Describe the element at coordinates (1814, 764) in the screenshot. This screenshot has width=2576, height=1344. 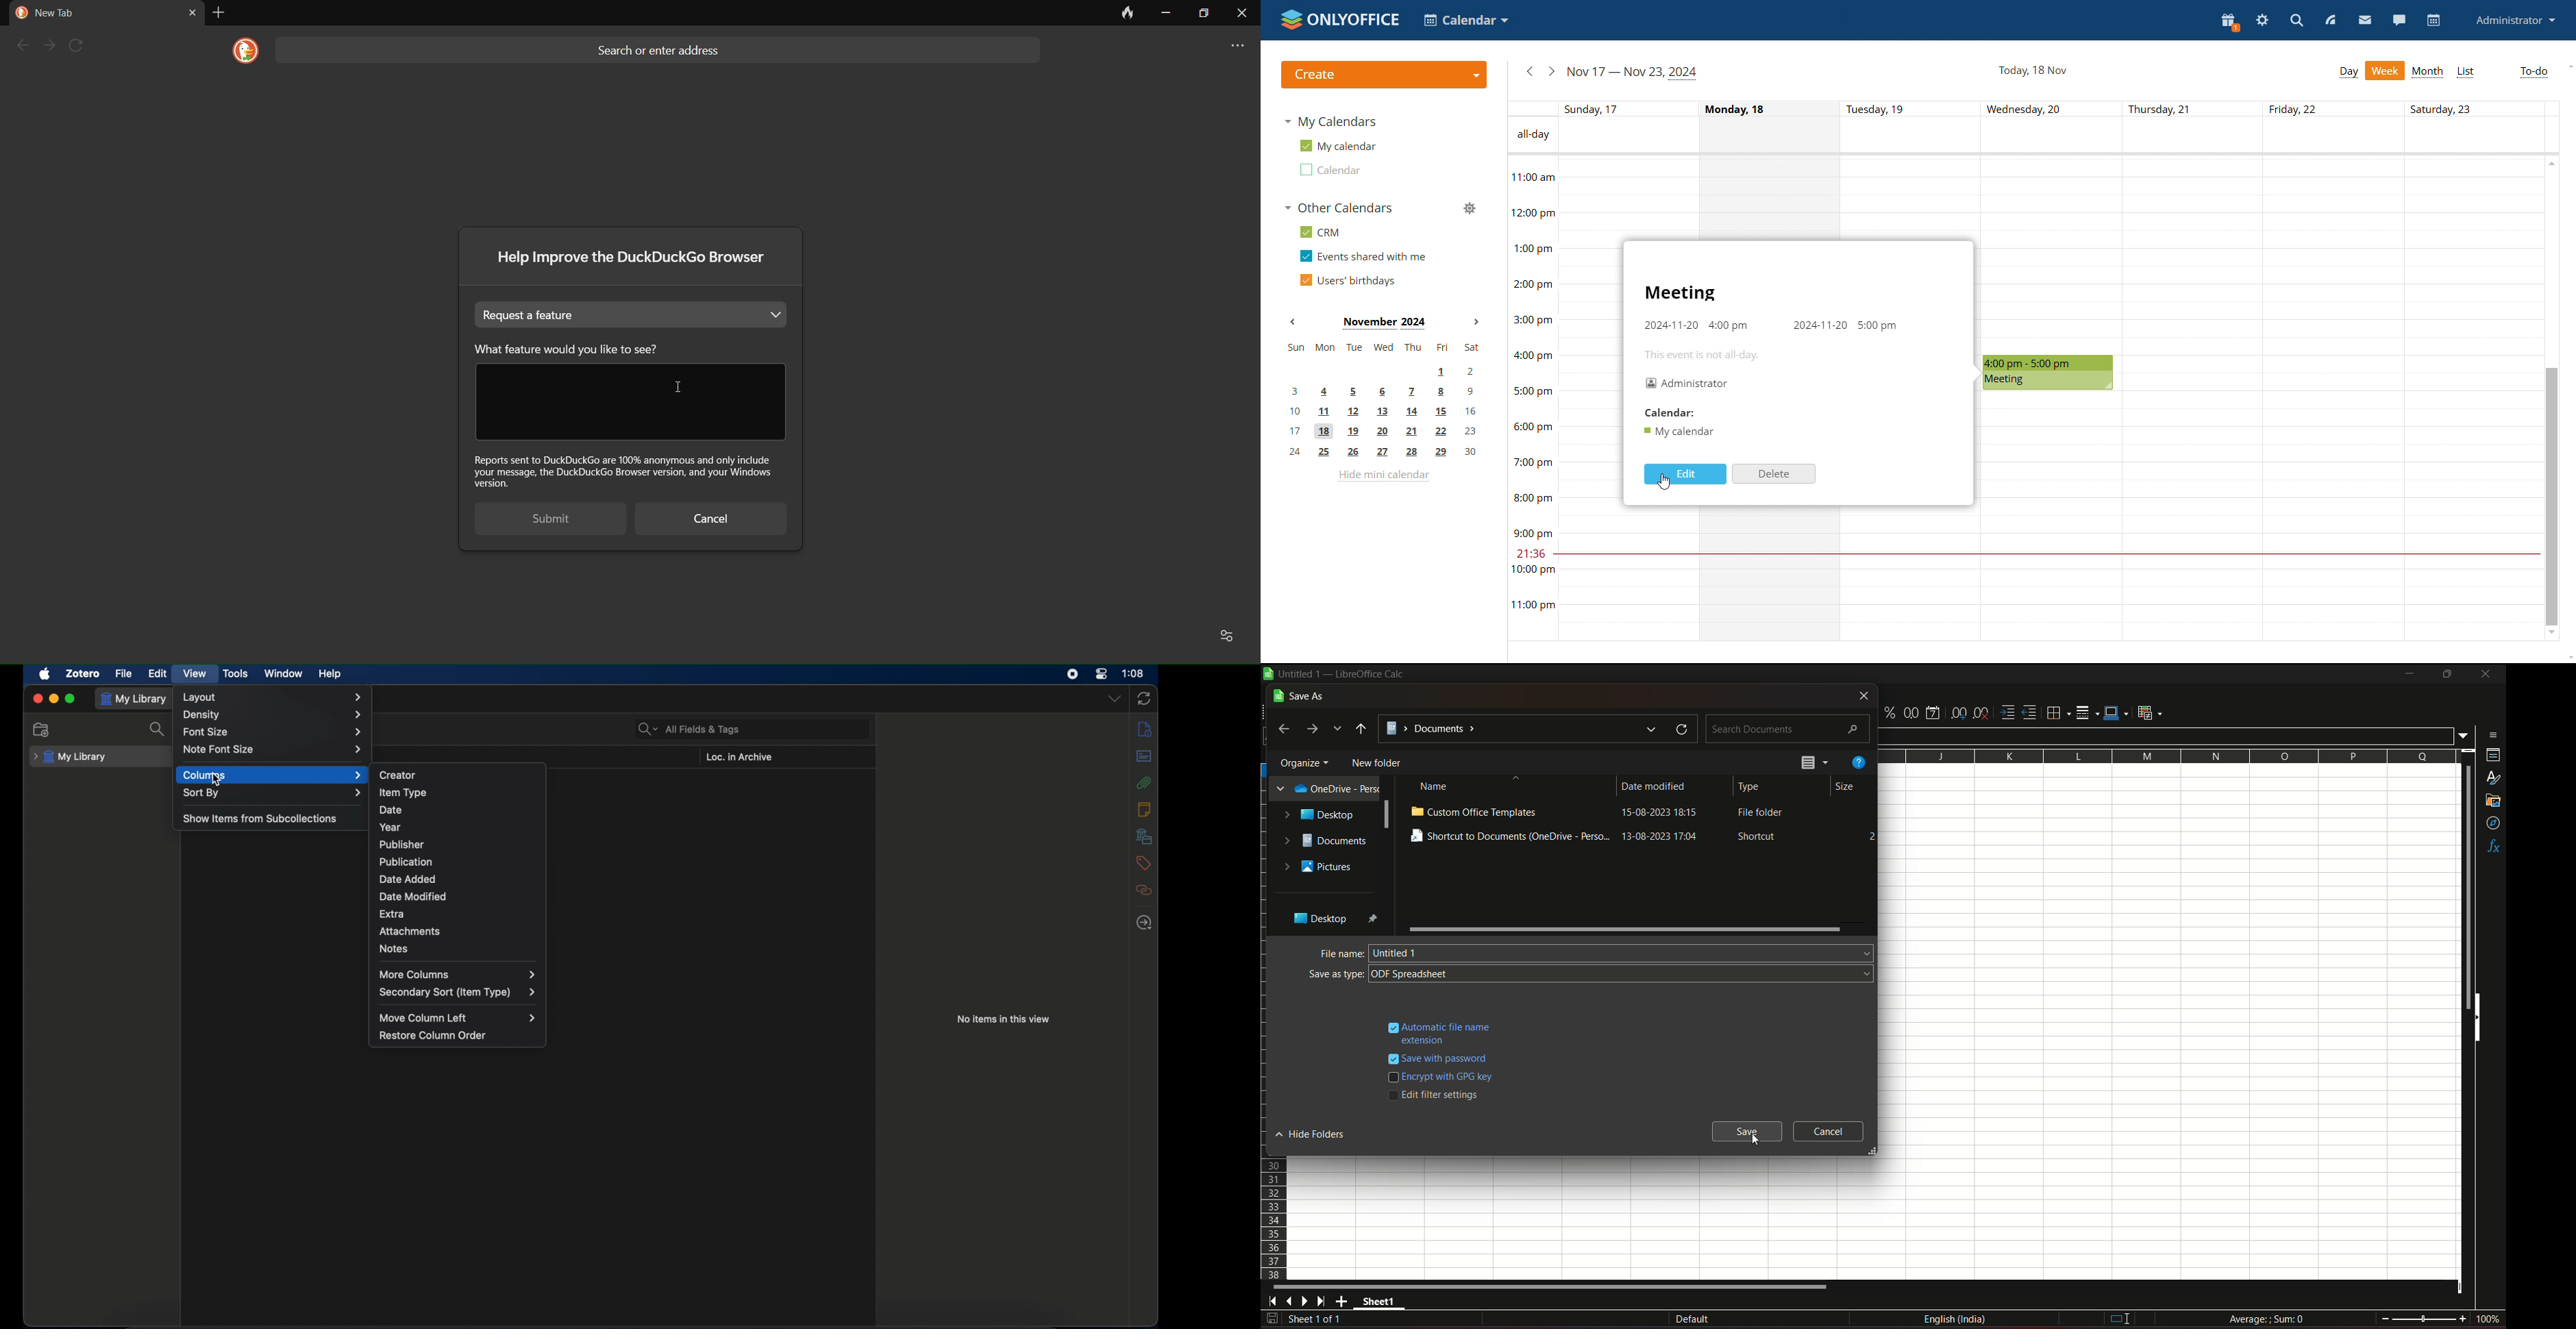
I see `files` at that location.